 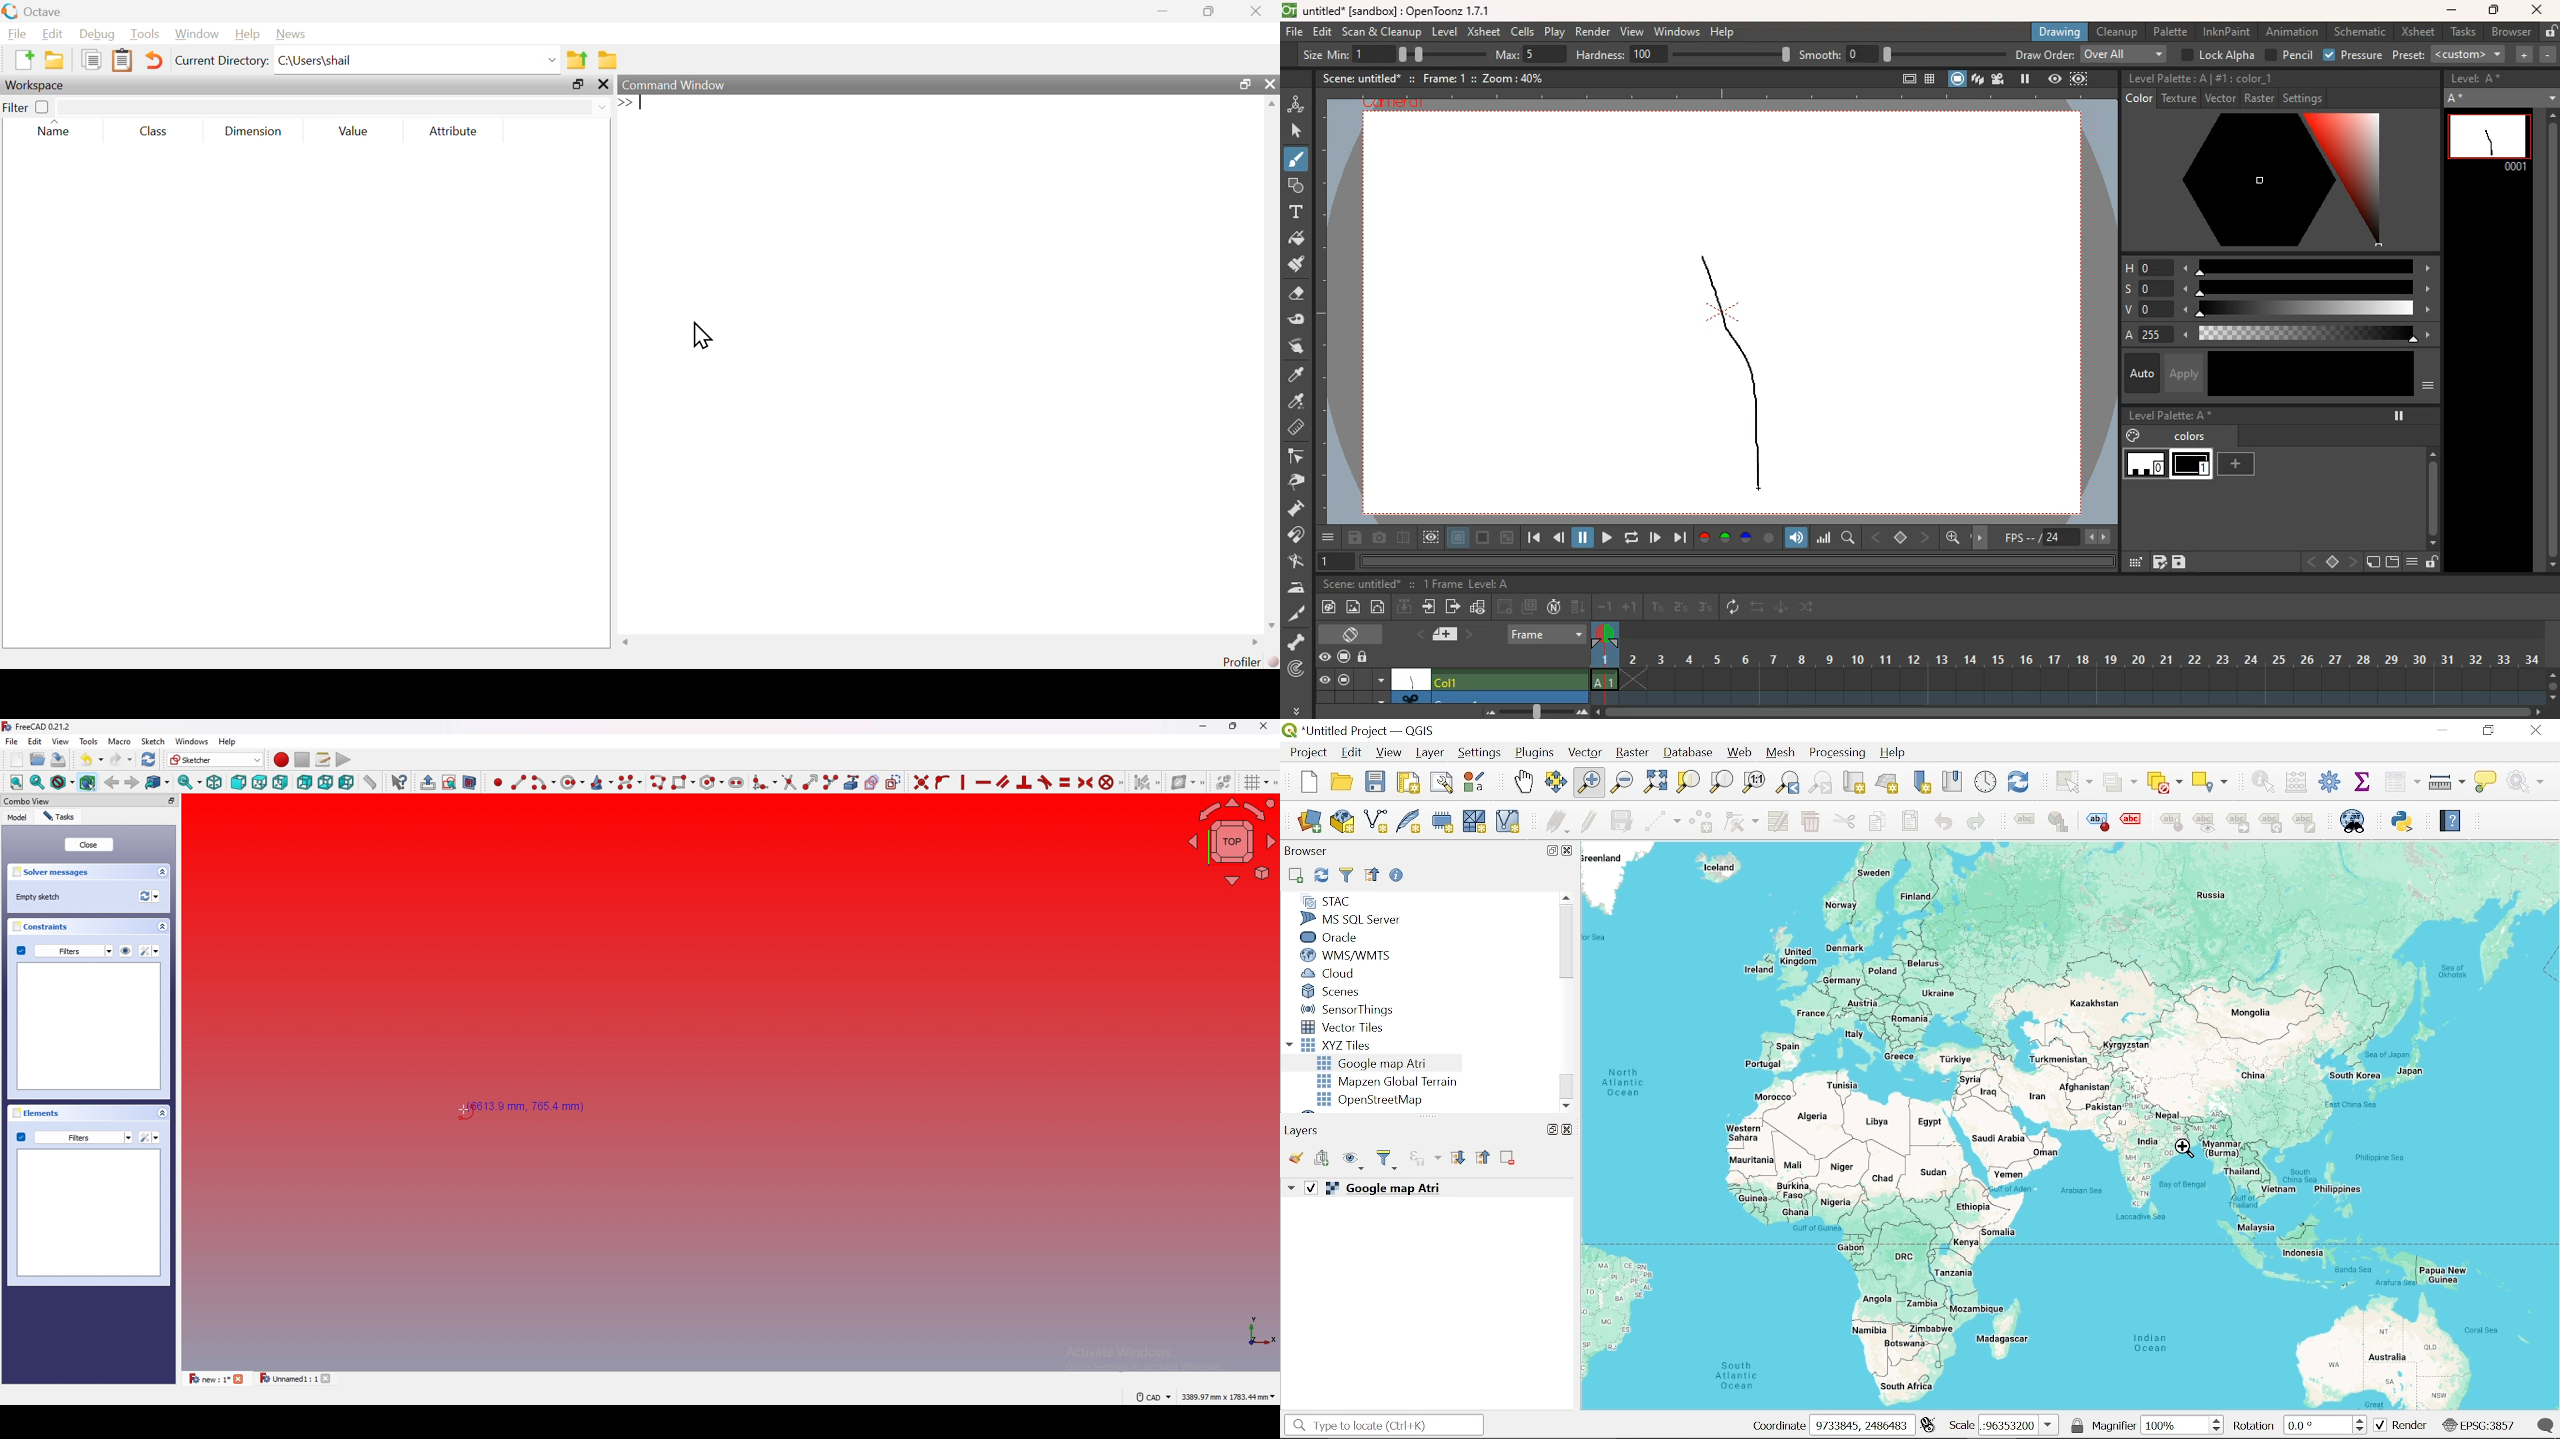 I want to click on Filter legend, so click(x=1388, y=1160).